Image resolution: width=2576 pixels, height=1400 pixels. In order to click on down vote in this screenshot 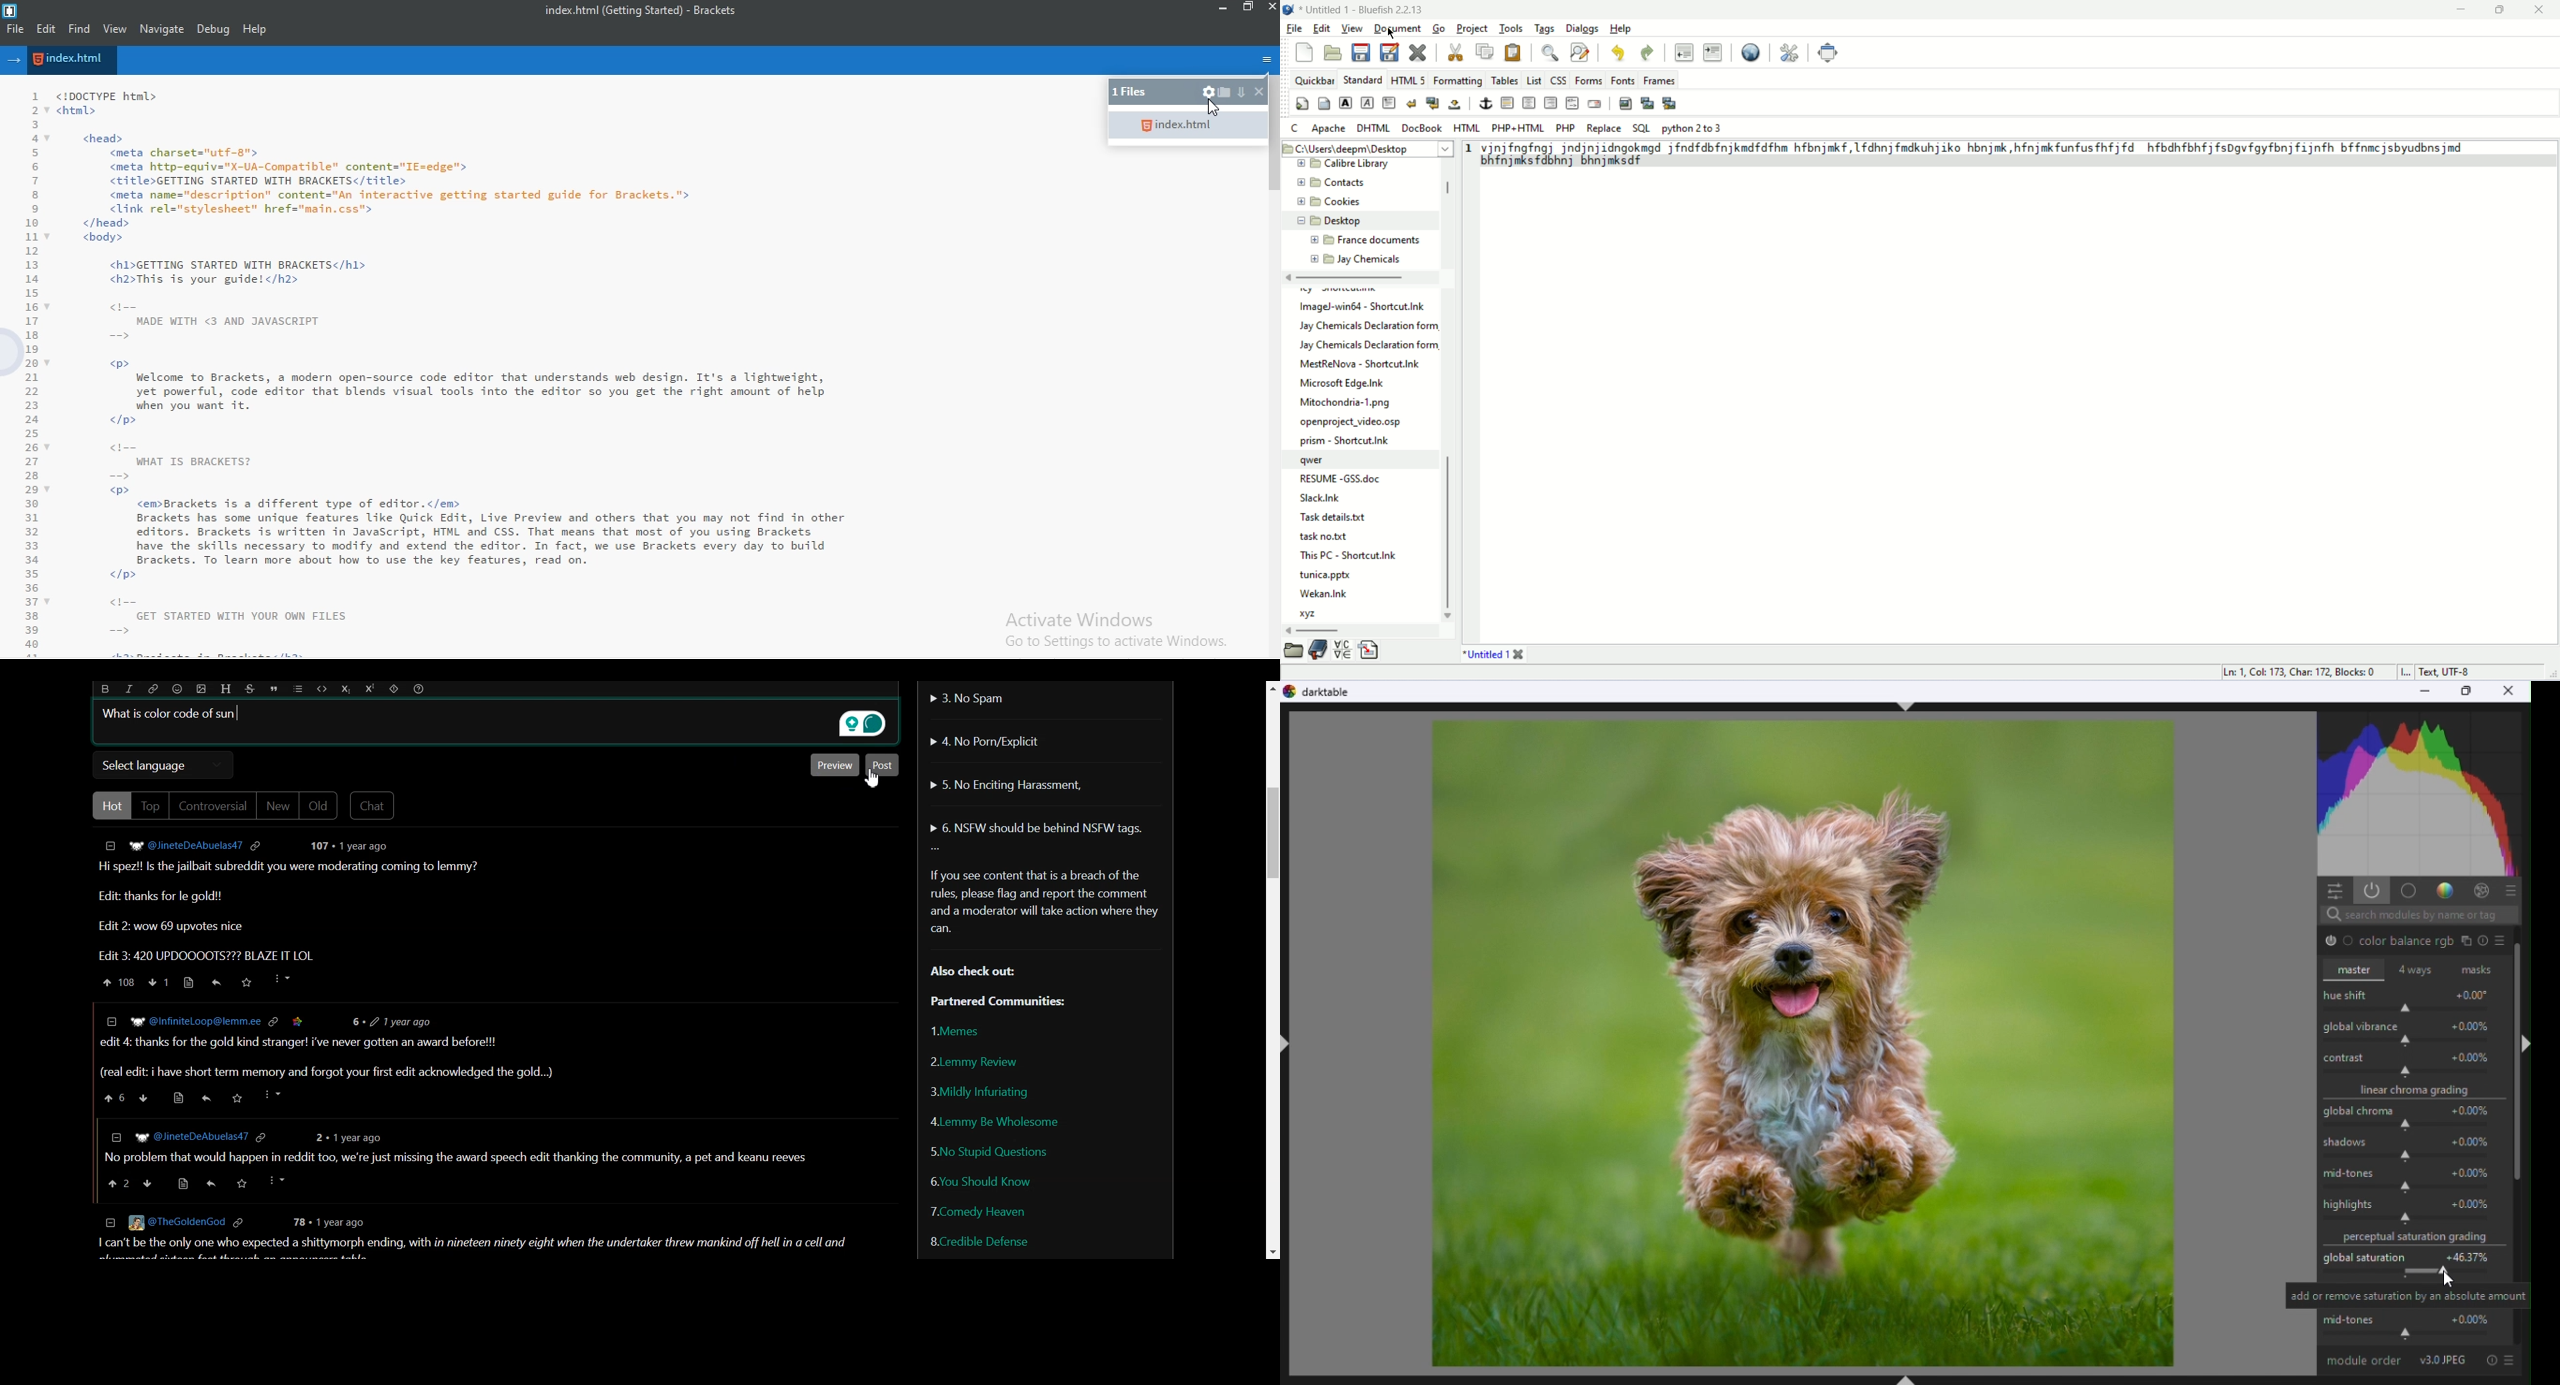, I will do `click(147, 1183)`.